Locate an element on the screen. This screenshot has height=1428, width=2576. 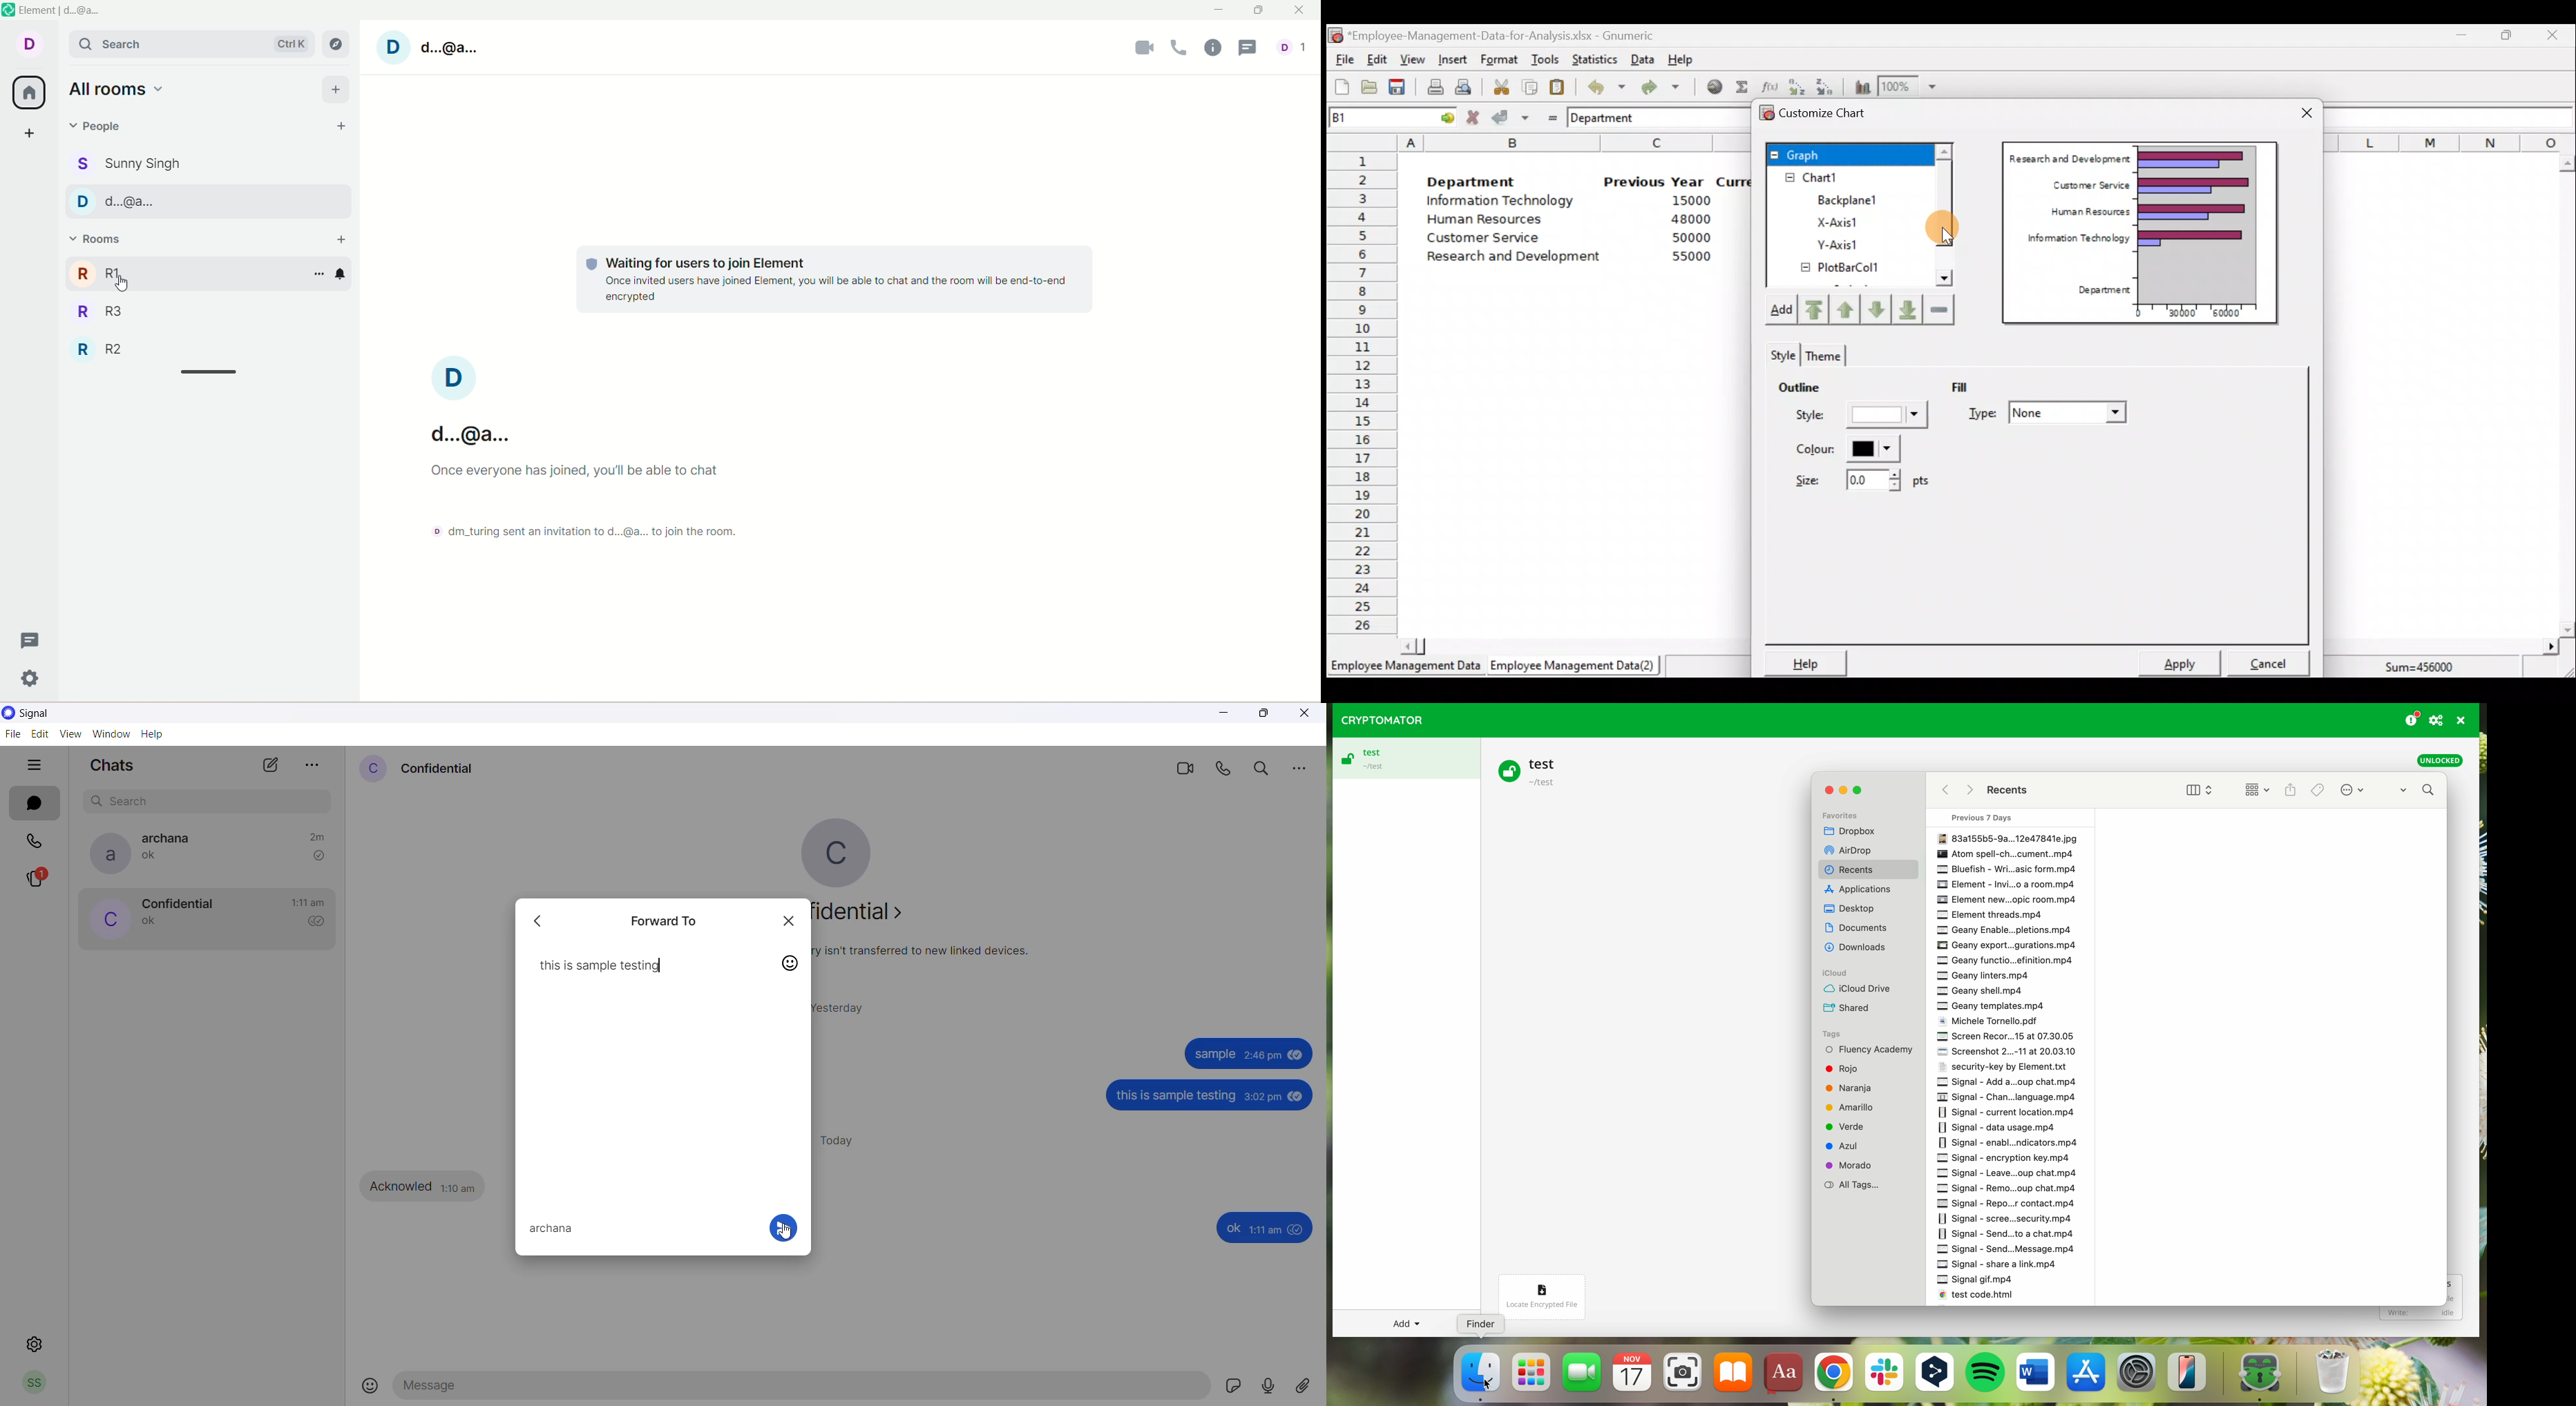
30000 is located at coordinates (2181, 312).